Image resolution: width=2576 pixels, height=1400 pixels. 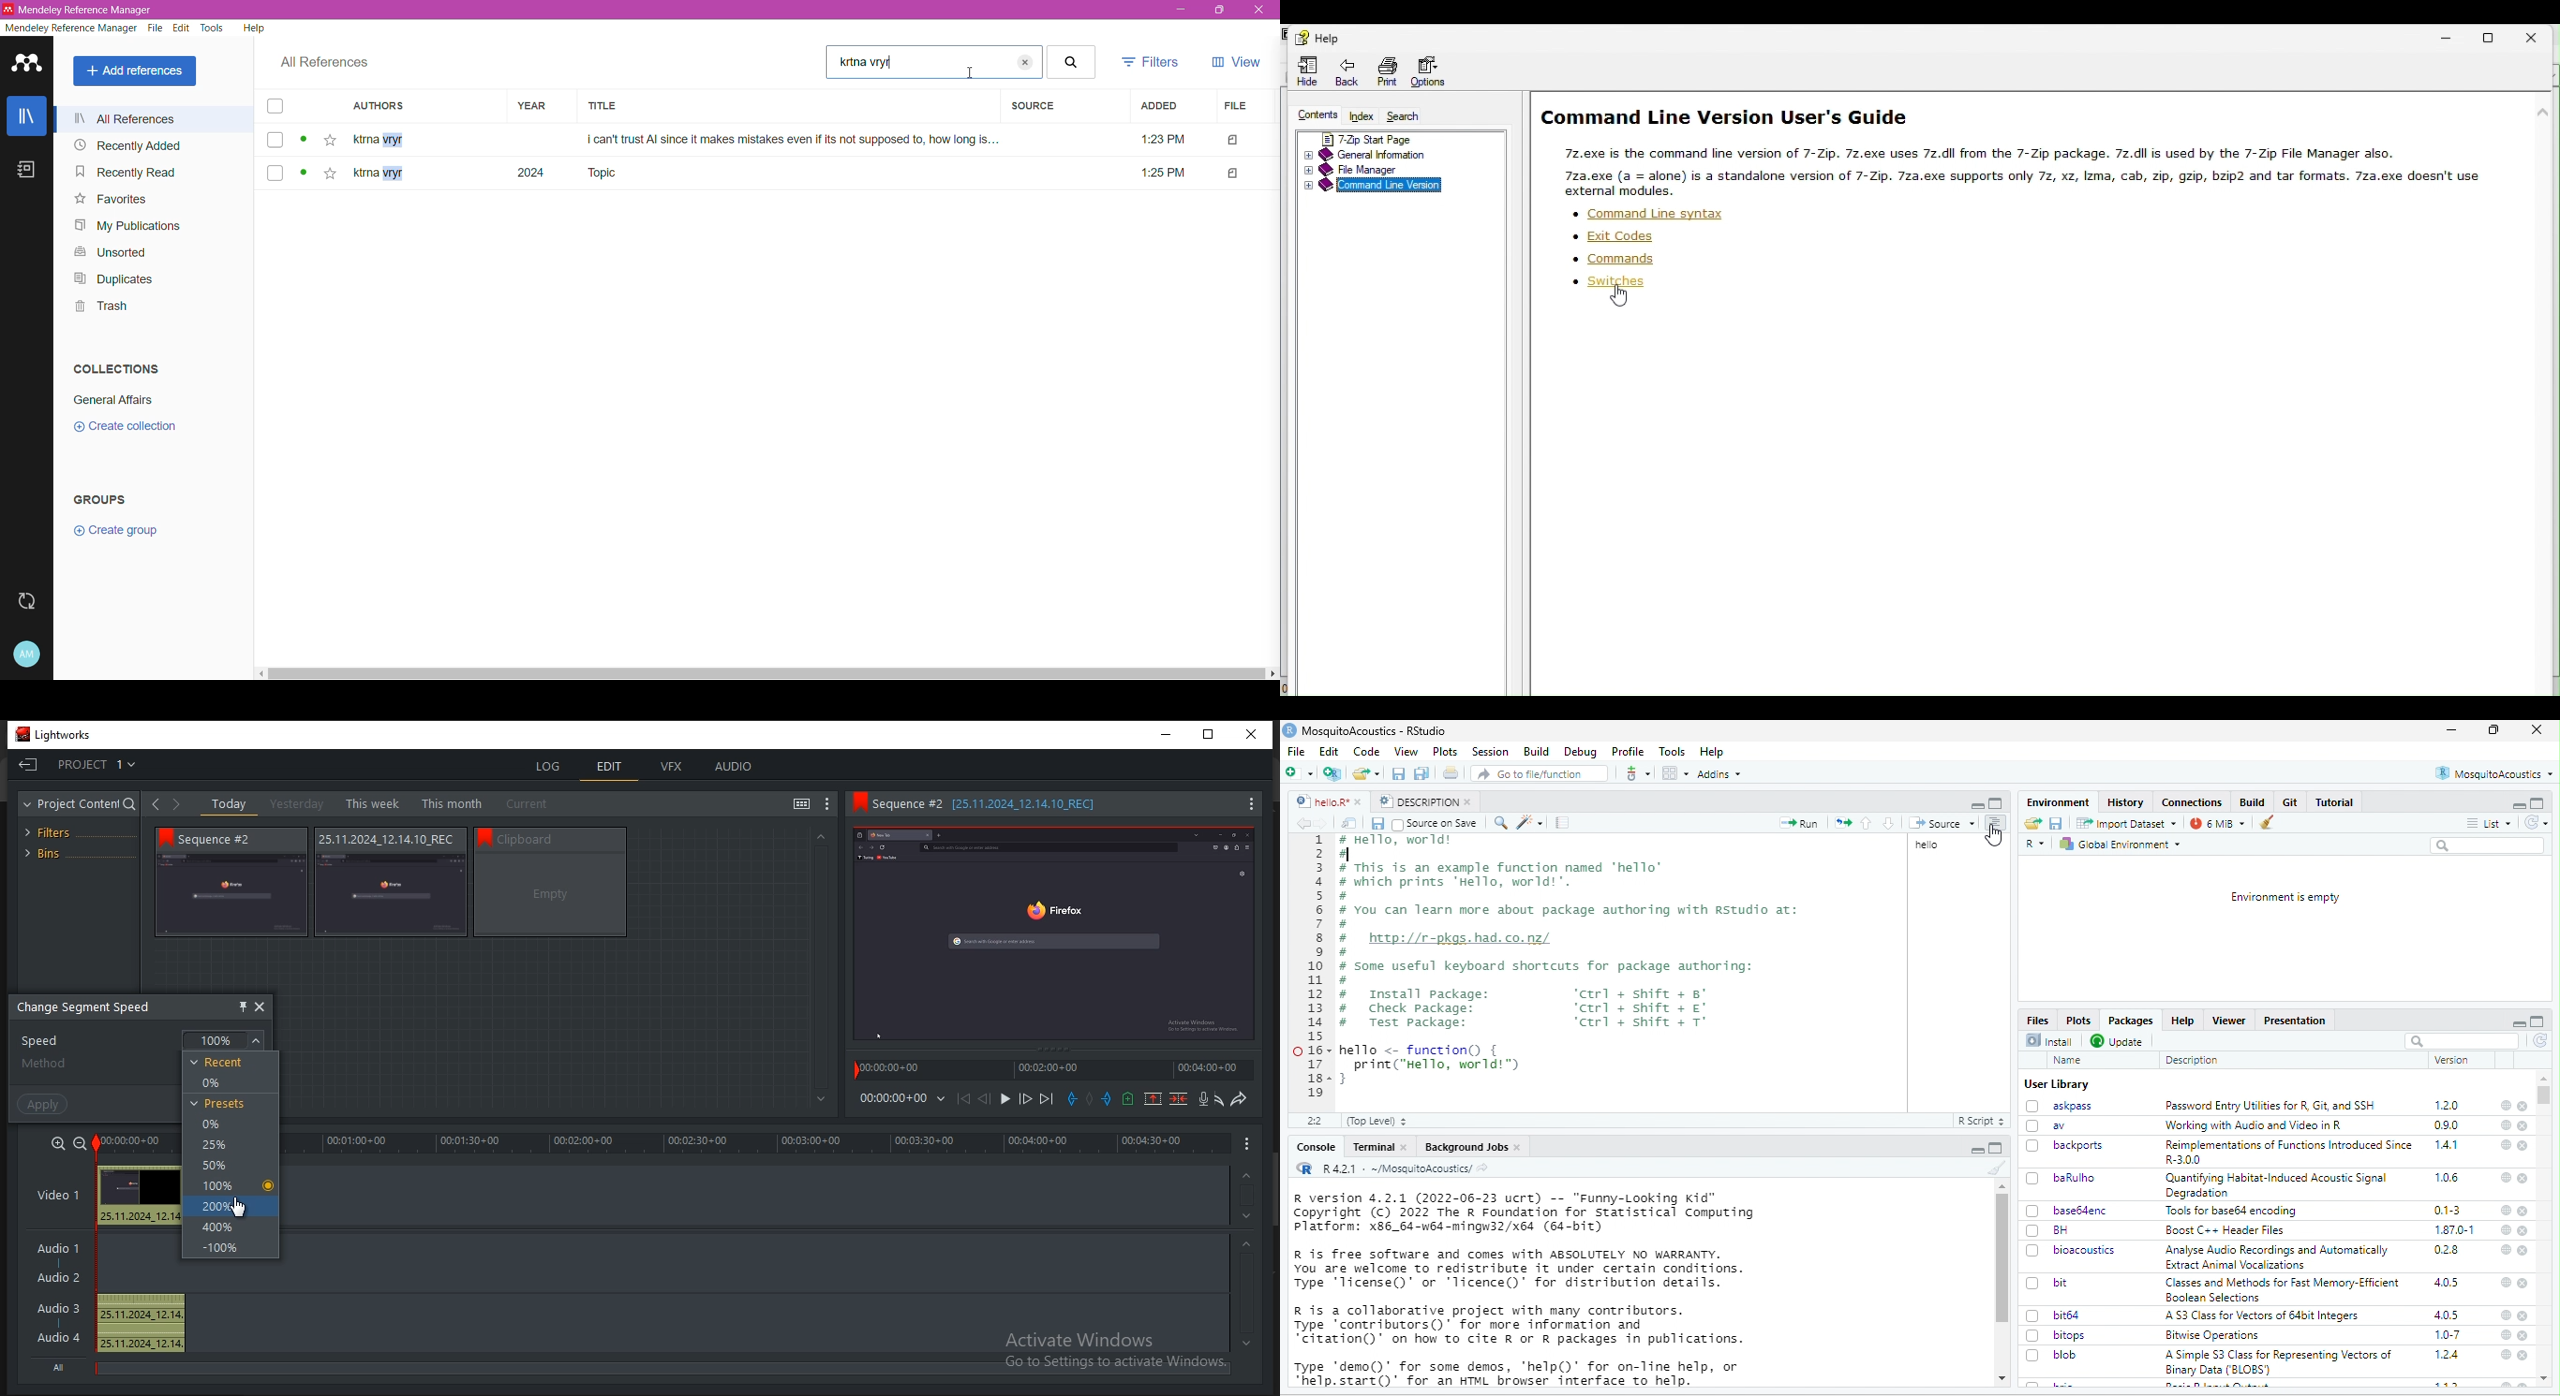 I want to click on Collection Name, so click(x=118, y=399).